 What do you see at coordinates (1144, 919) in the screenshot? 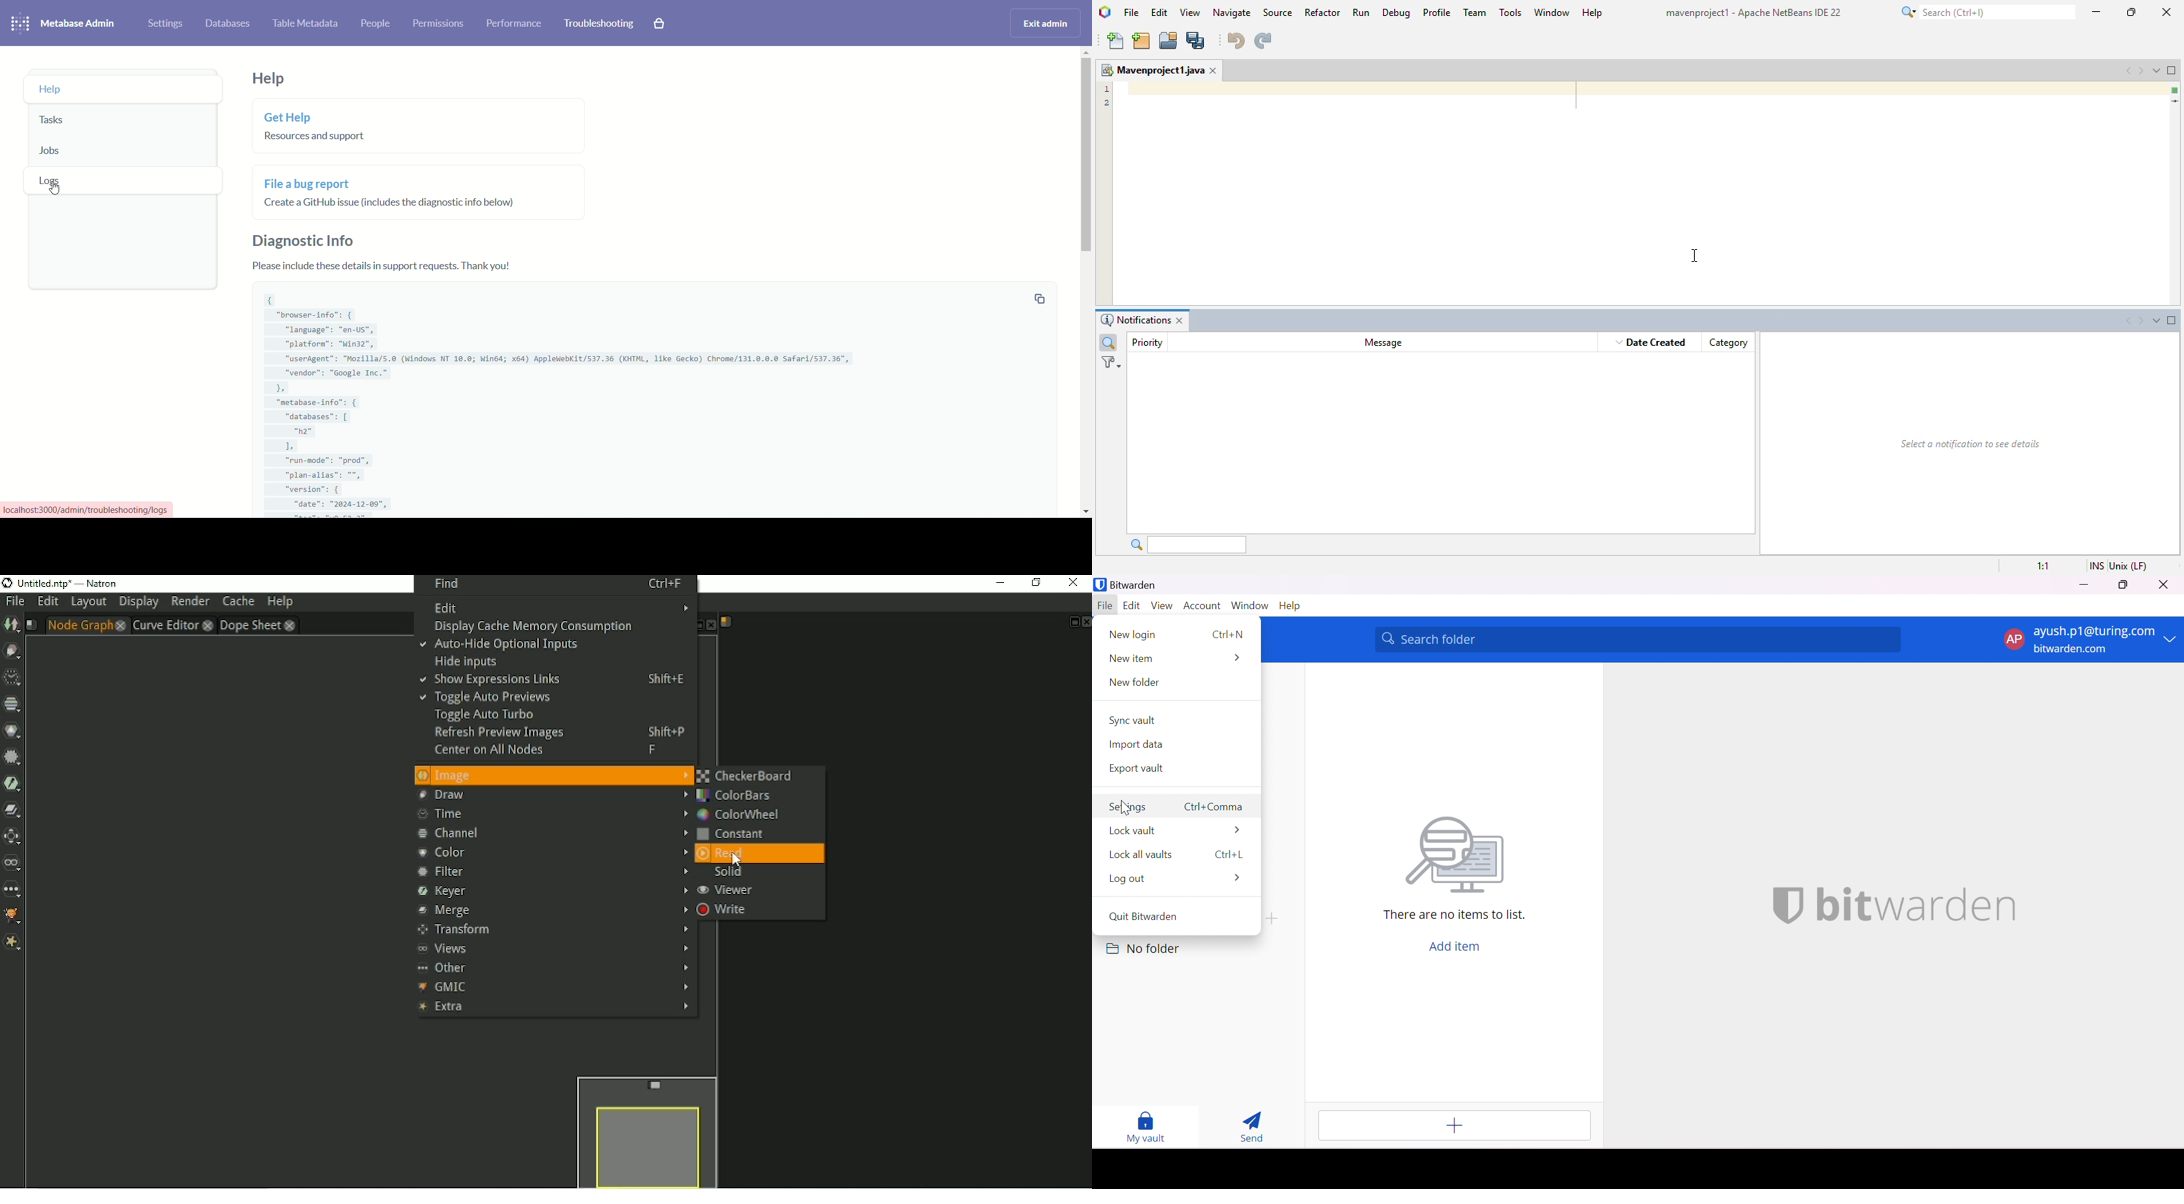
I see `Quit Bitwarden` at bounding box center [1144, 919].